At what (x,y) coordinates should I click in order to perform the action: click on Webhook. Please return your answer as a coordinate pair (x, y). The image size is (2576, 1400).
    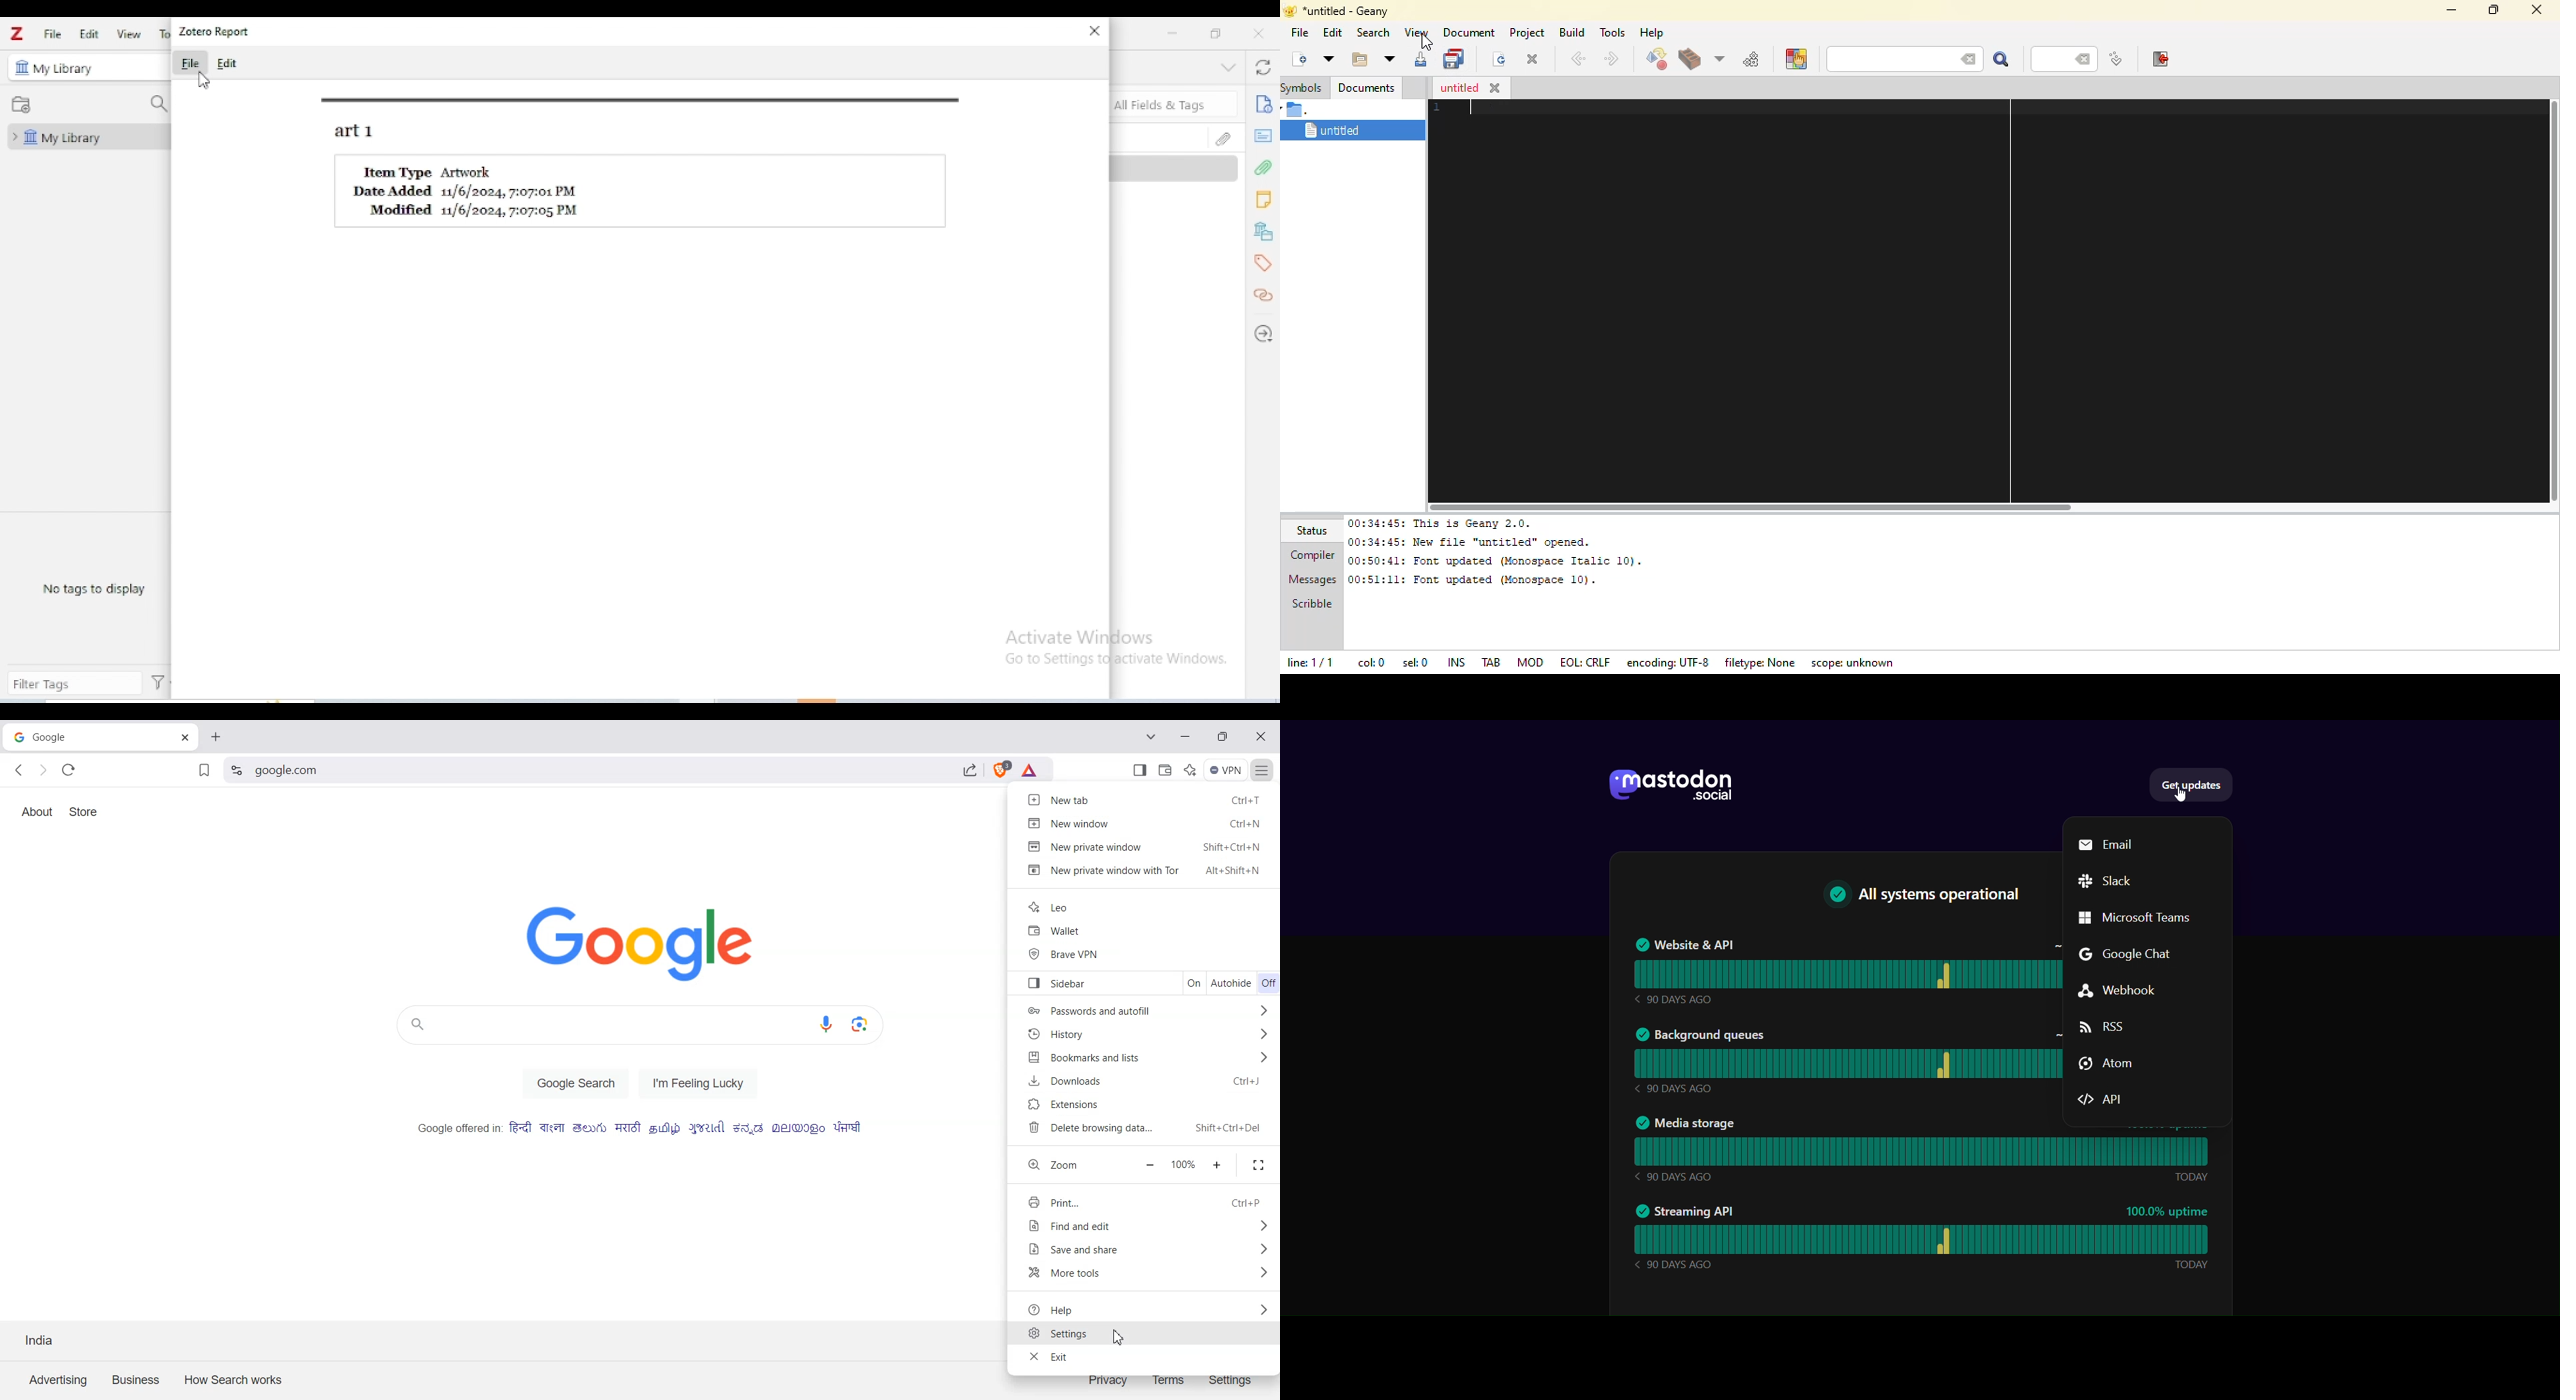
    Looking at the image, I should click on (2134, 991).